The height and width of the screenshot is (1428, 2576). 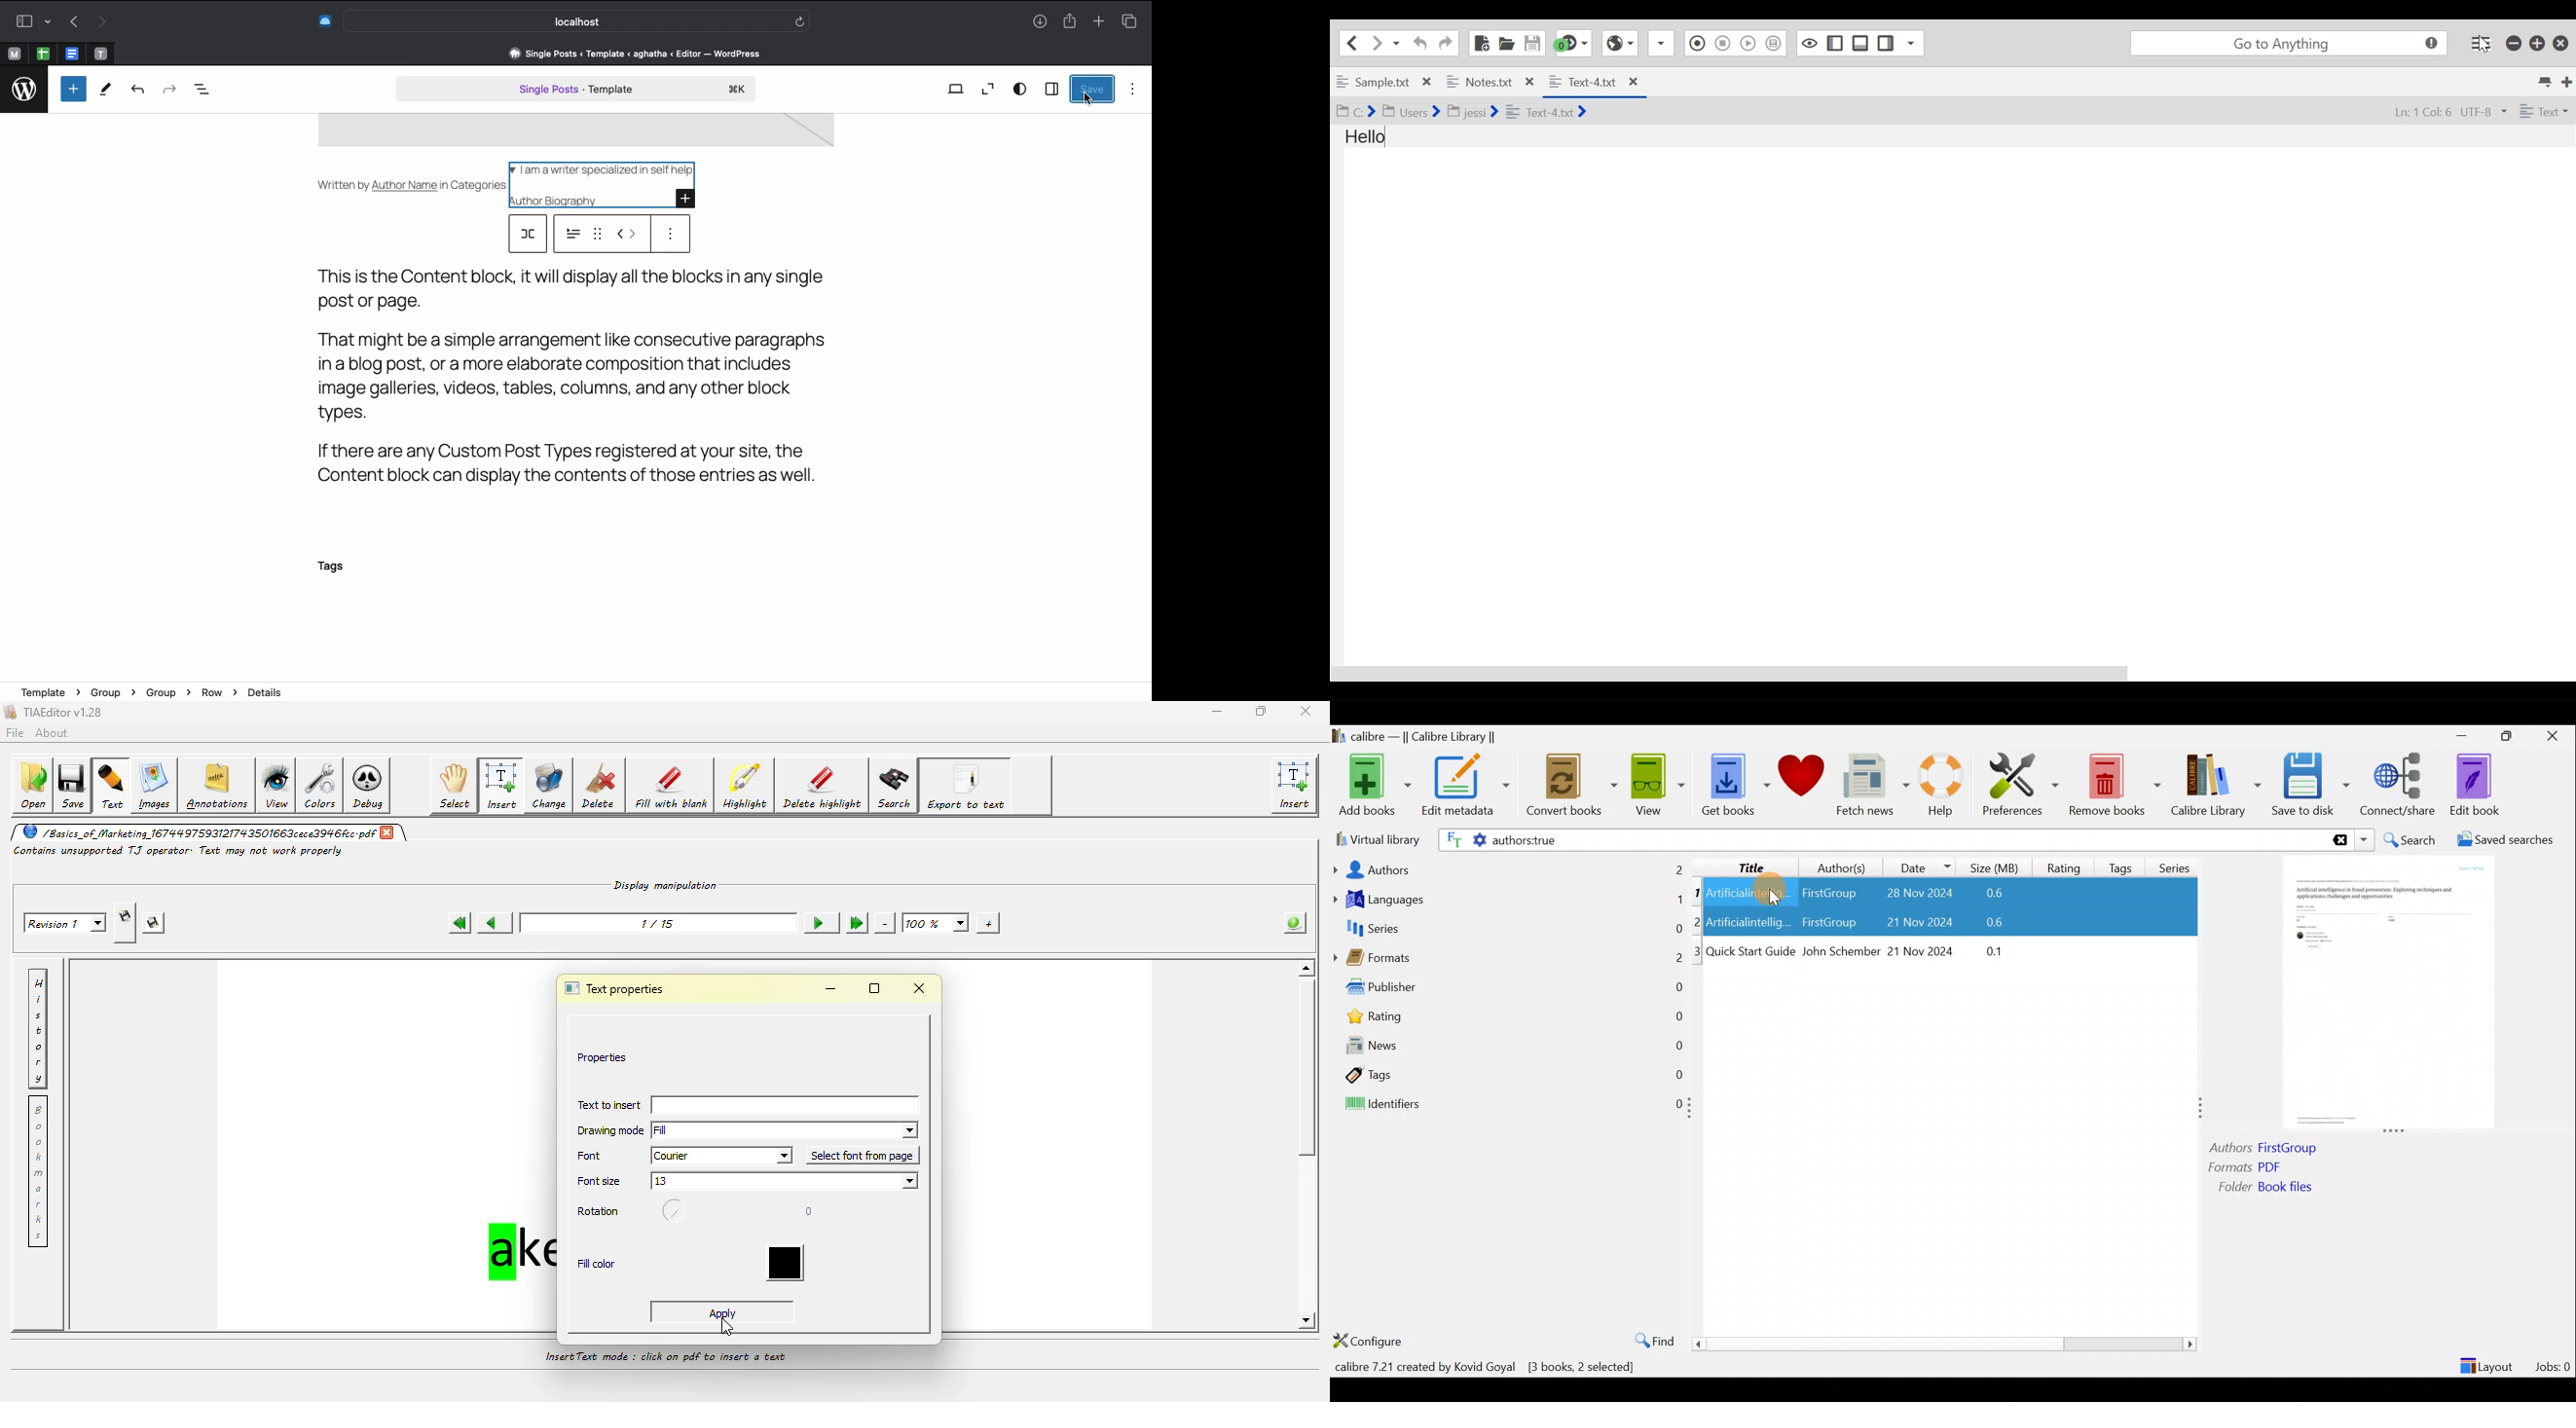 I want to click on Open File, so click(x=1506, y=43).